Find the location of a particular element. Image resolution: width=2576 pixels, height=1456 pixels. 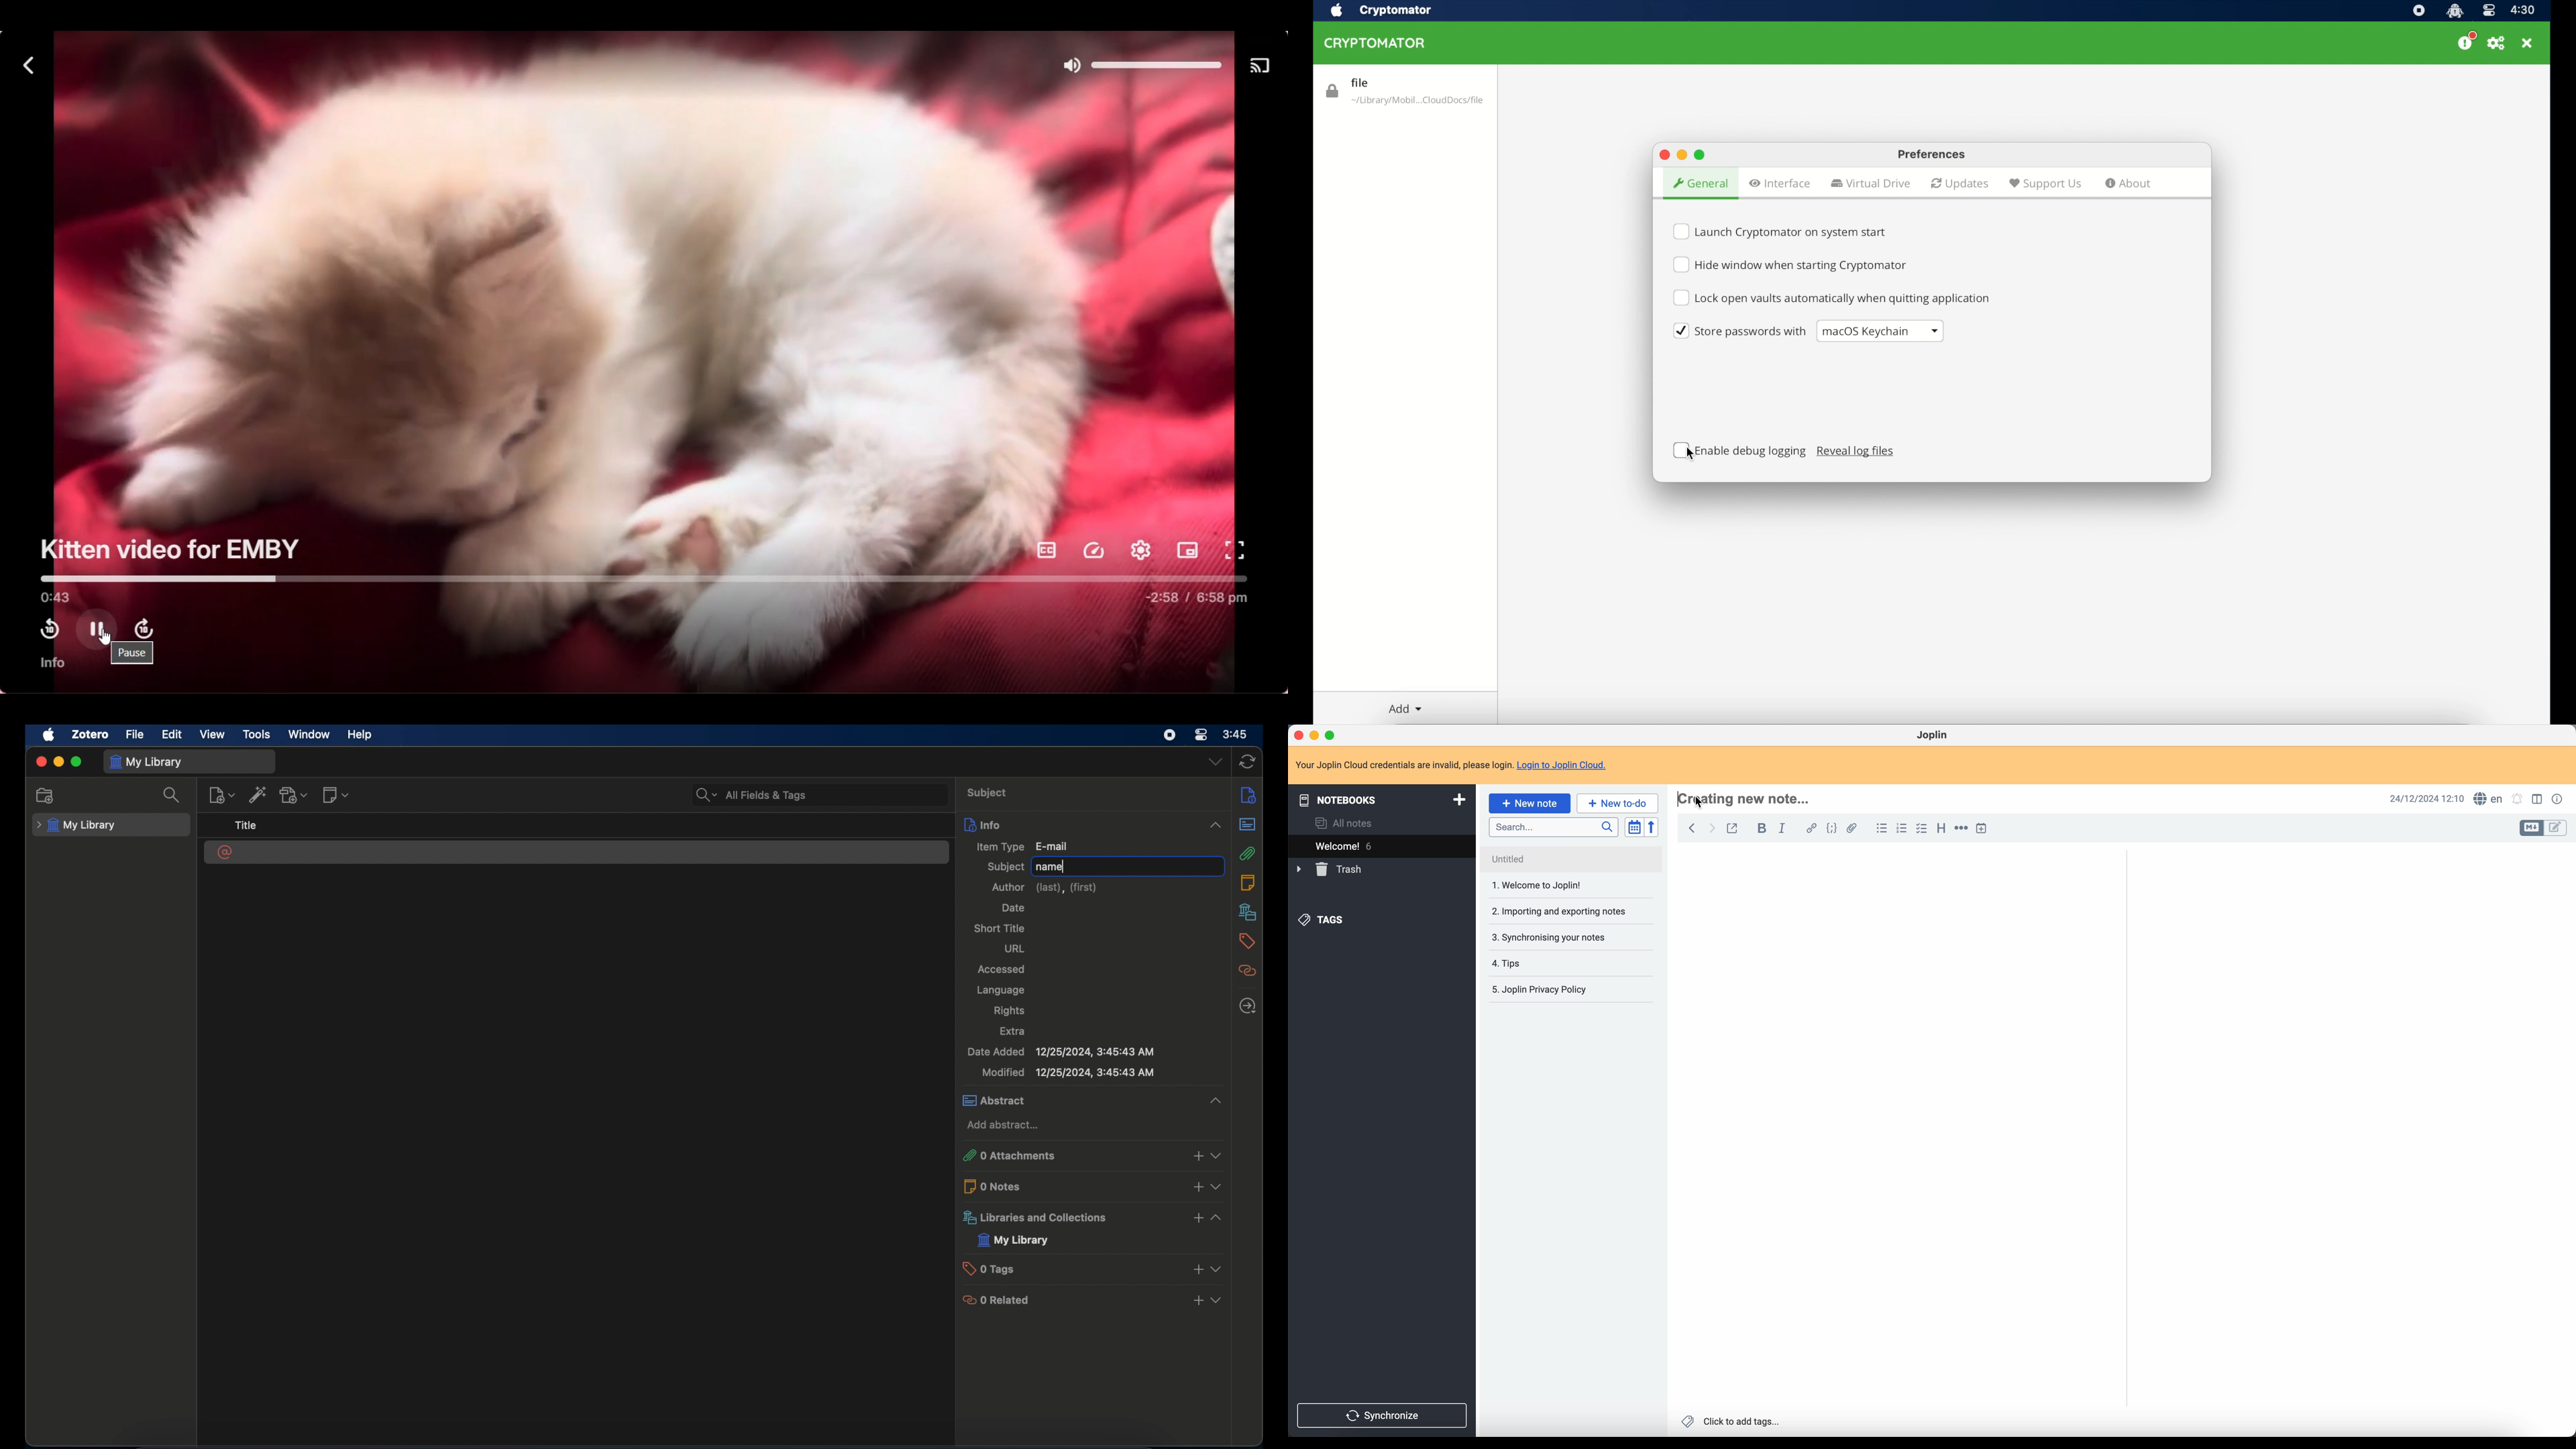

numbered list is located at coordinates (1901, 828).